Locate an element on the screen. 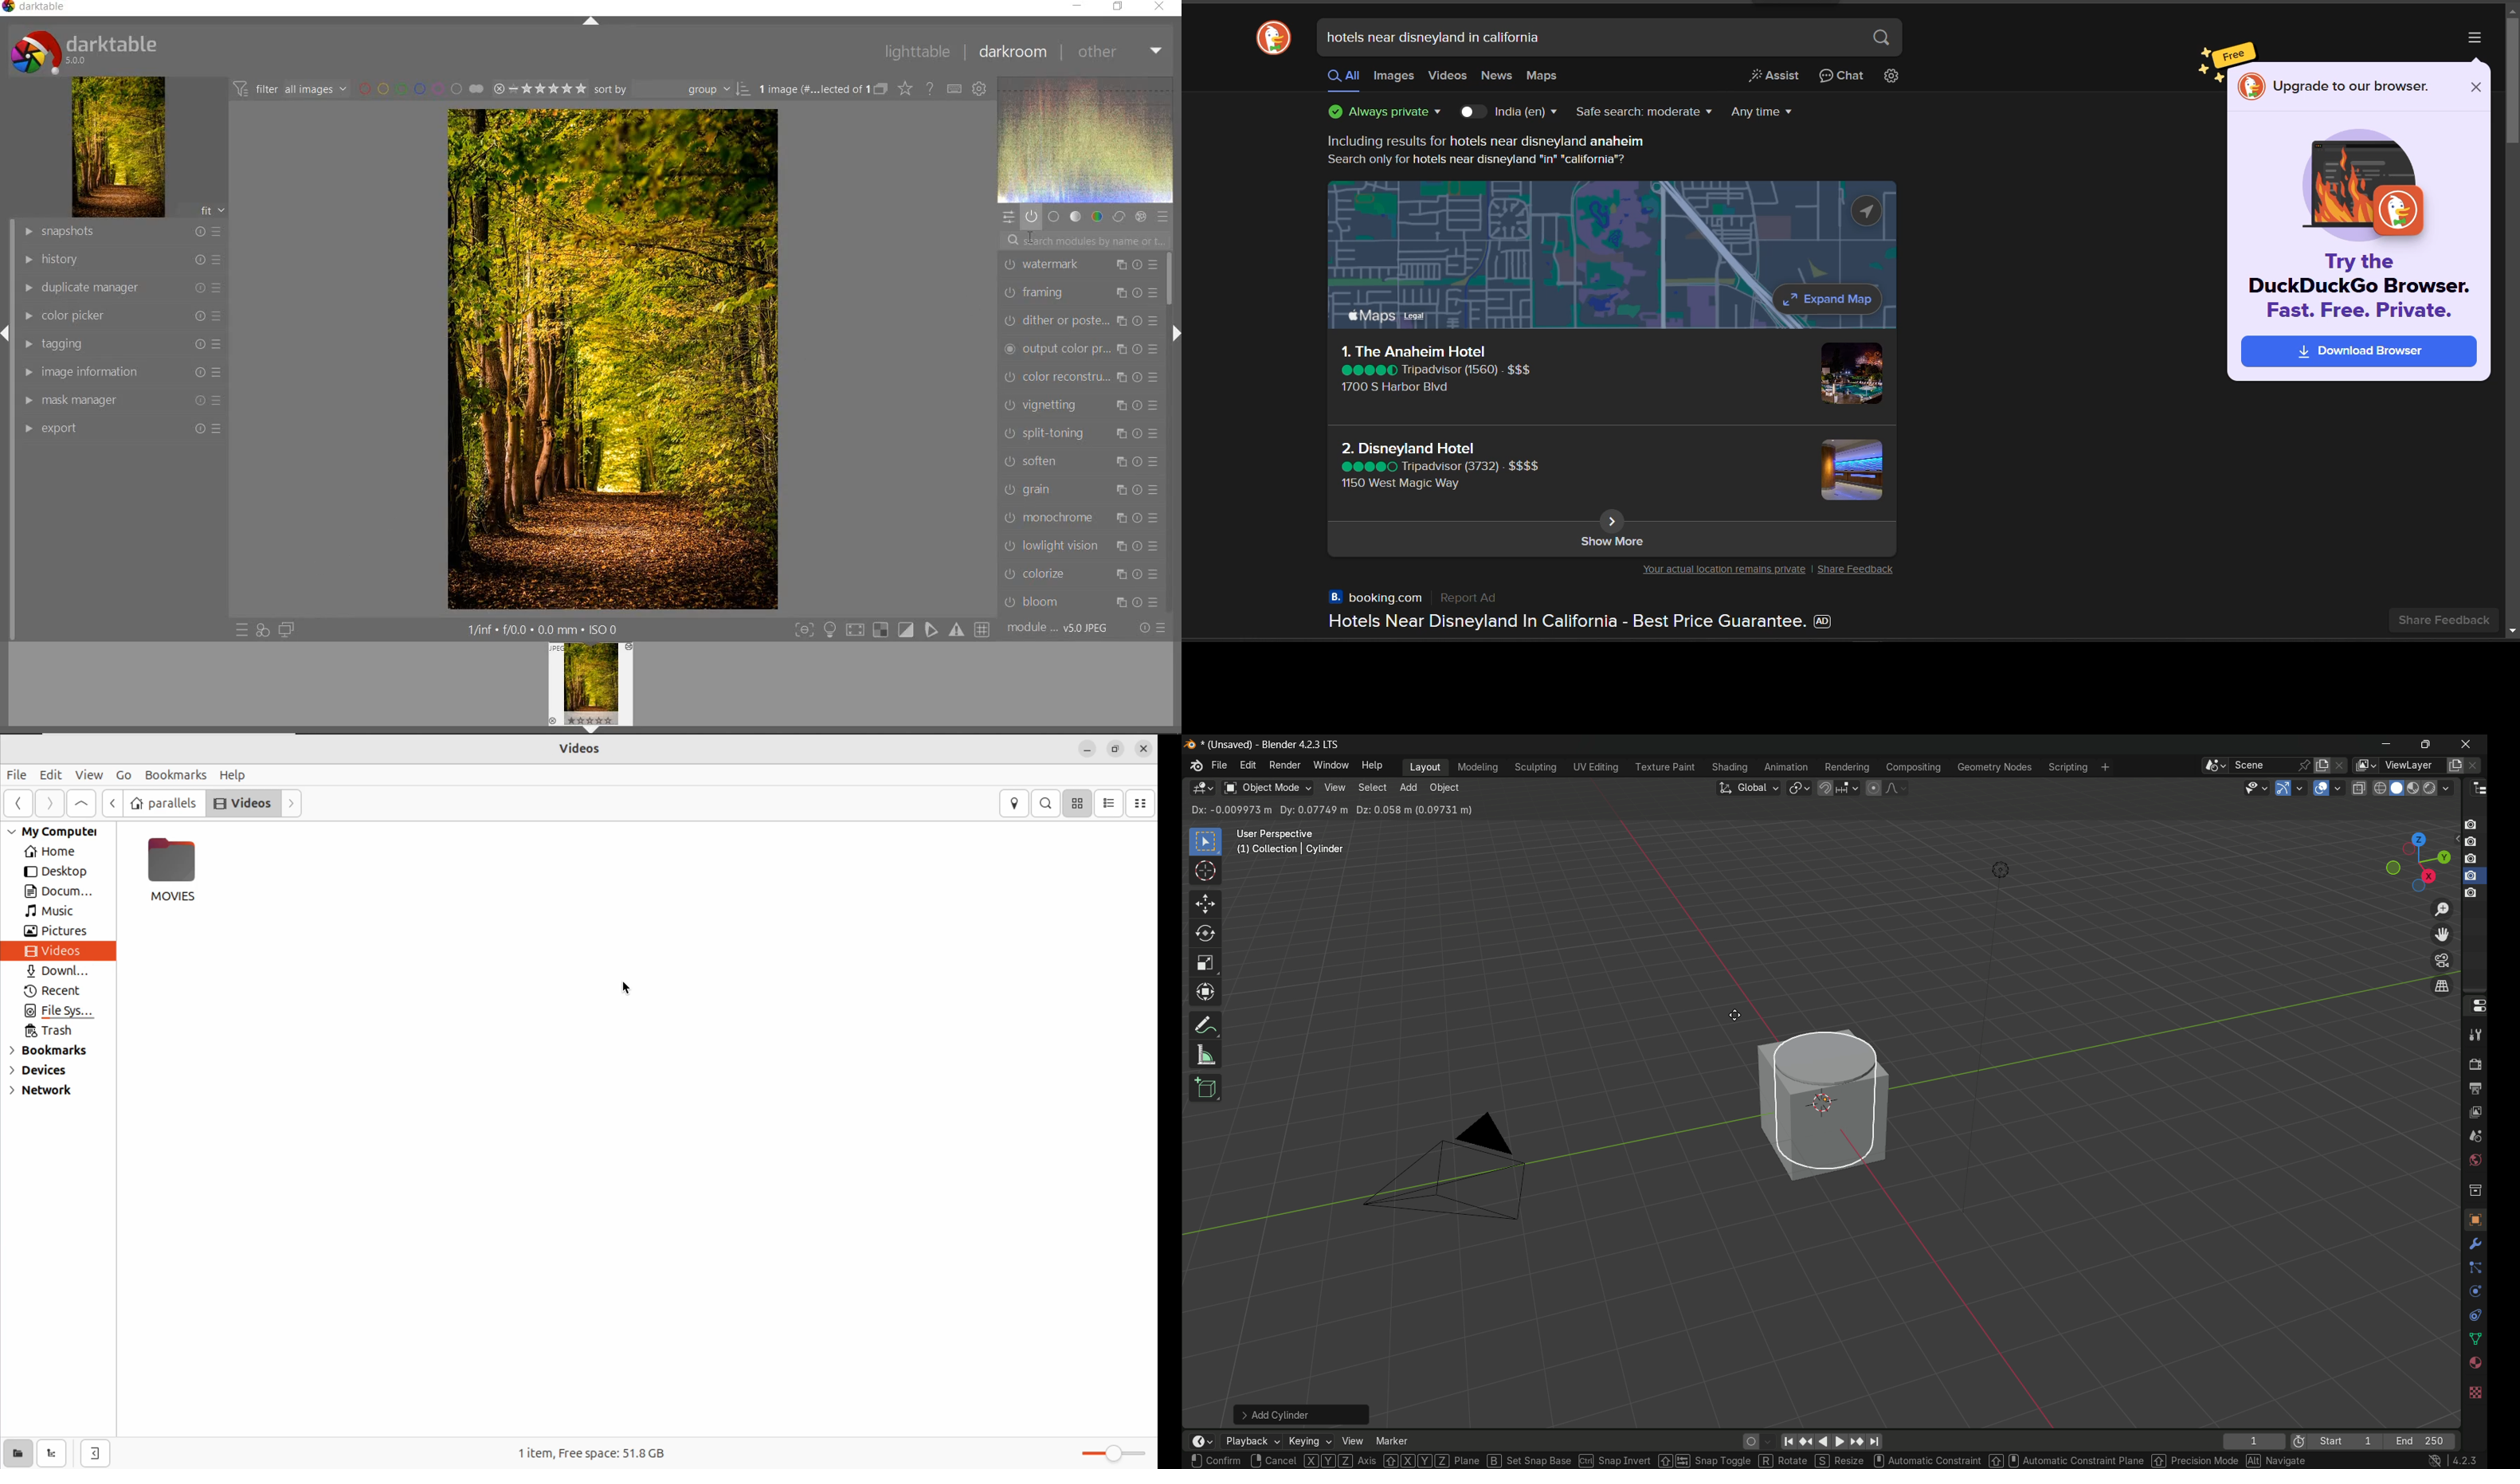 This screenshot has height=1484, width=2520. split toning is located at coordinates (1082, 435).